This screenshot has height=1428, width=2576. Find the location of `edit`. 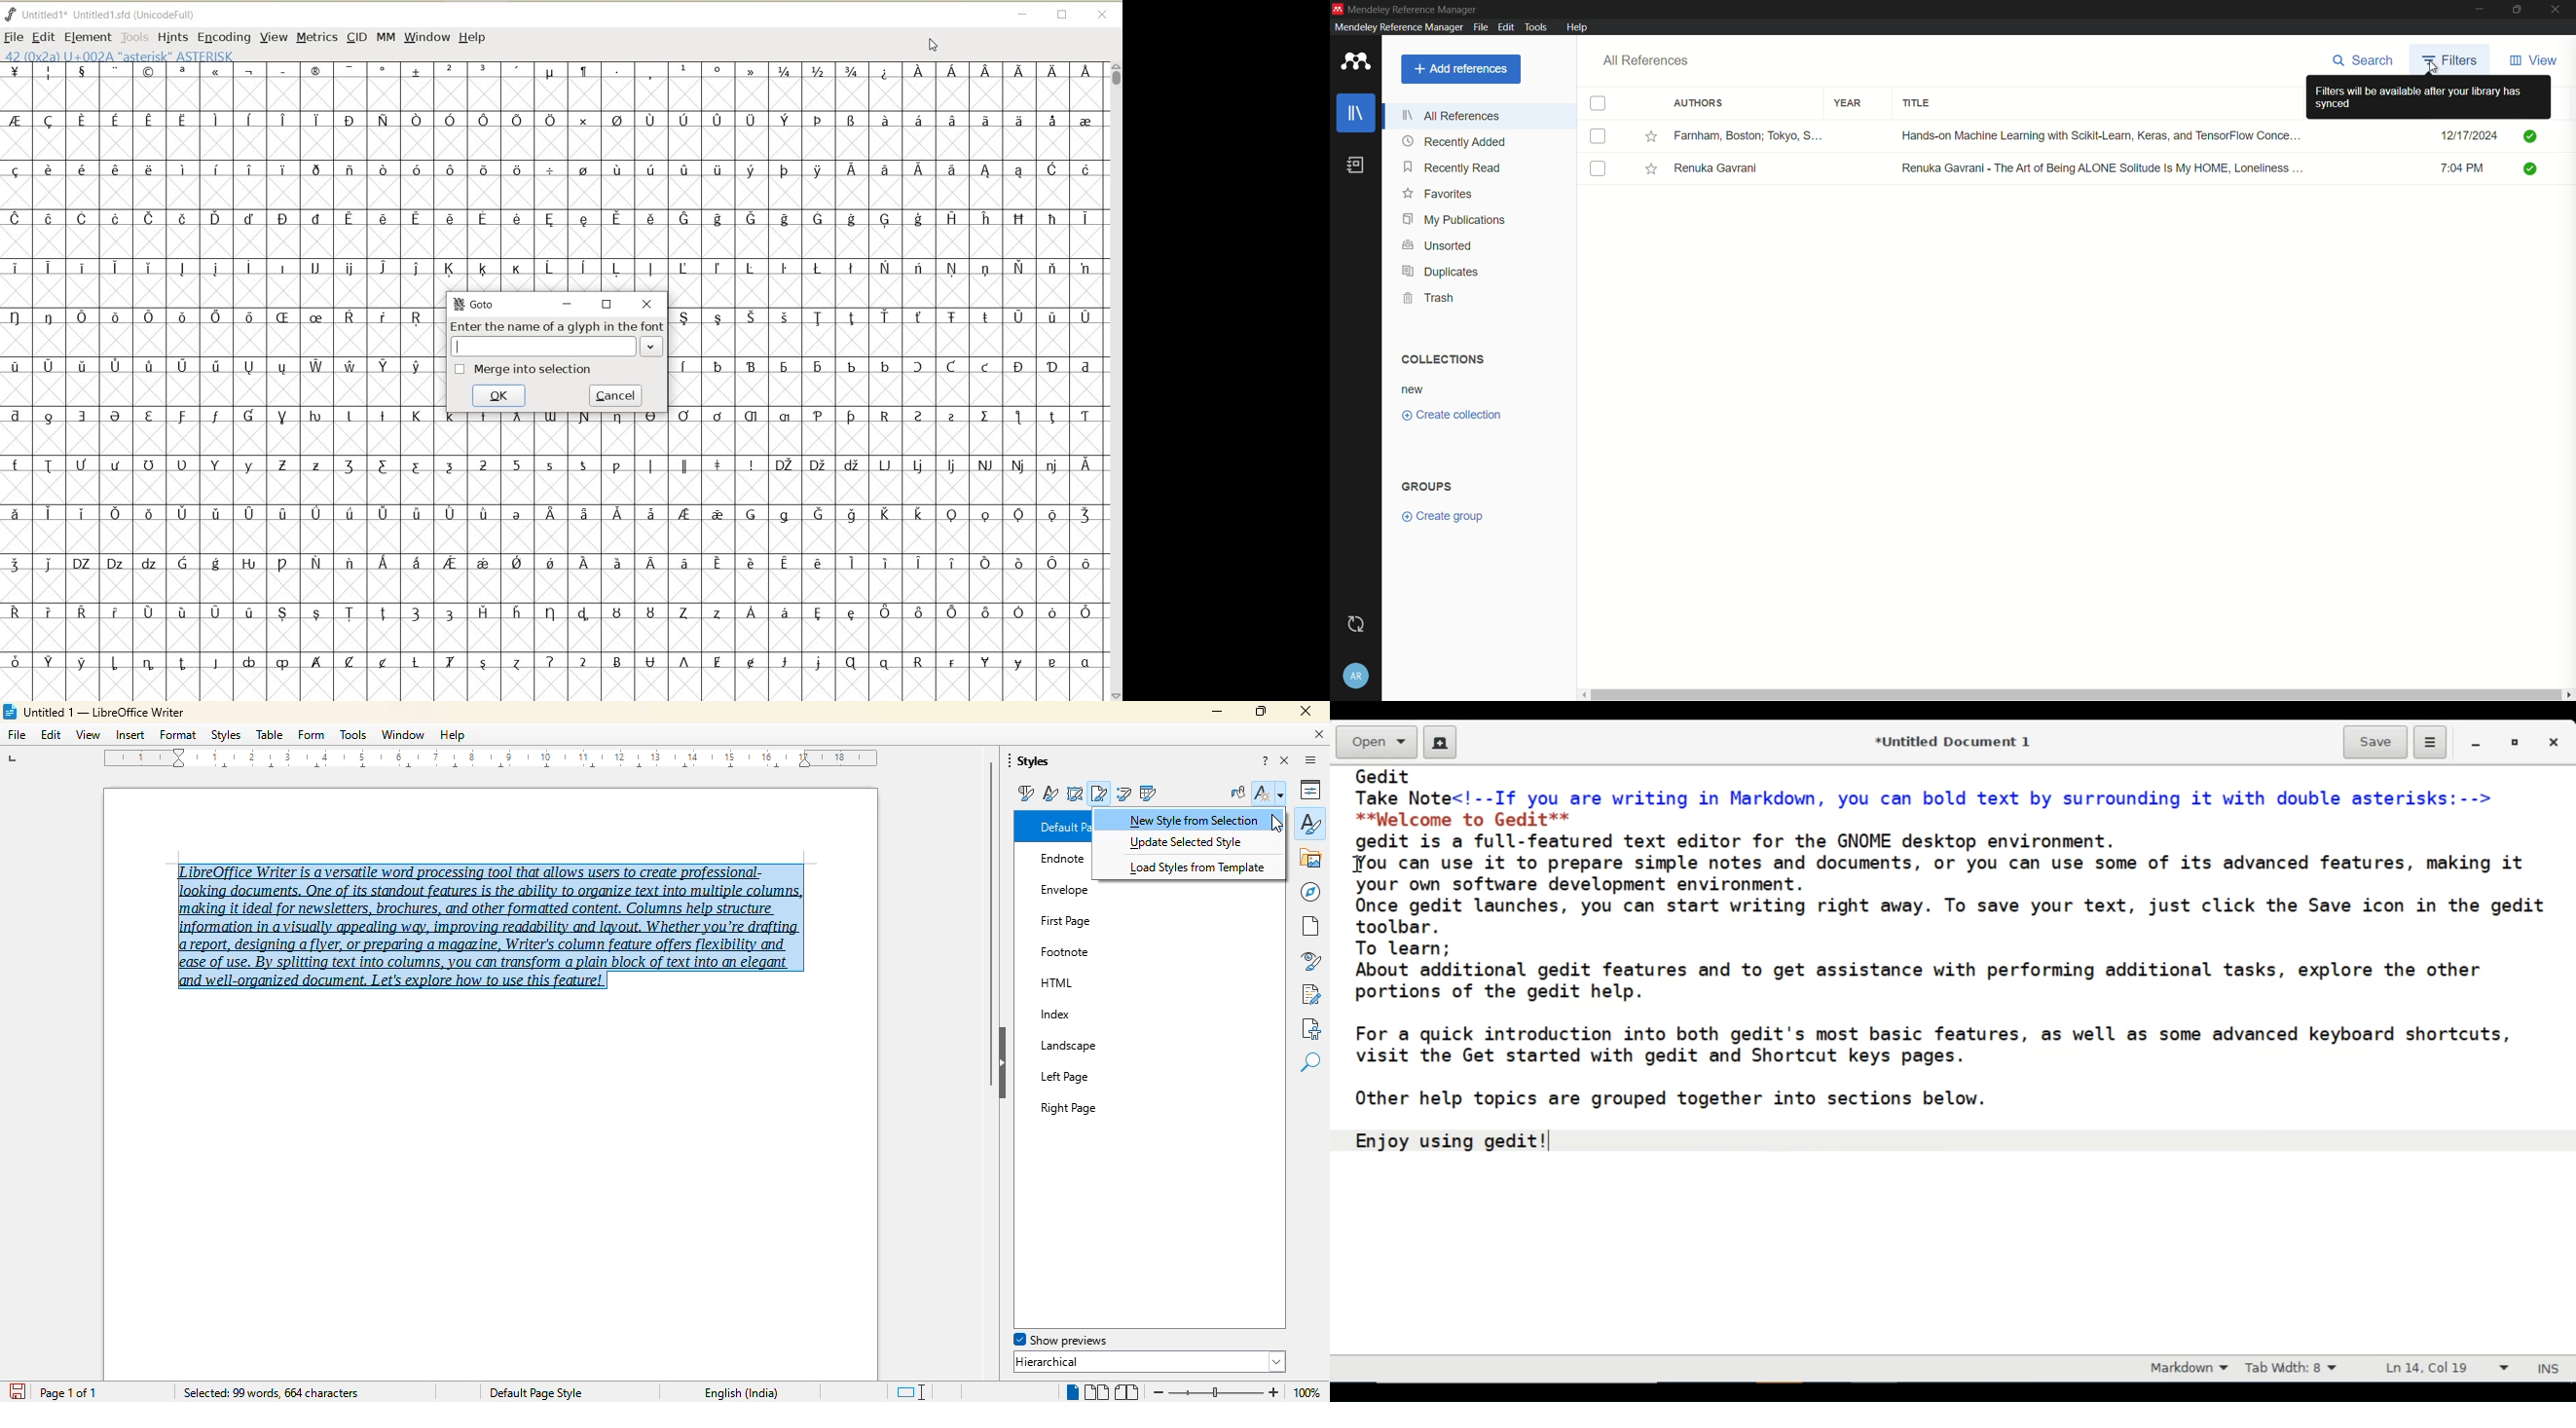

edit is located at coordinates (52, 735).